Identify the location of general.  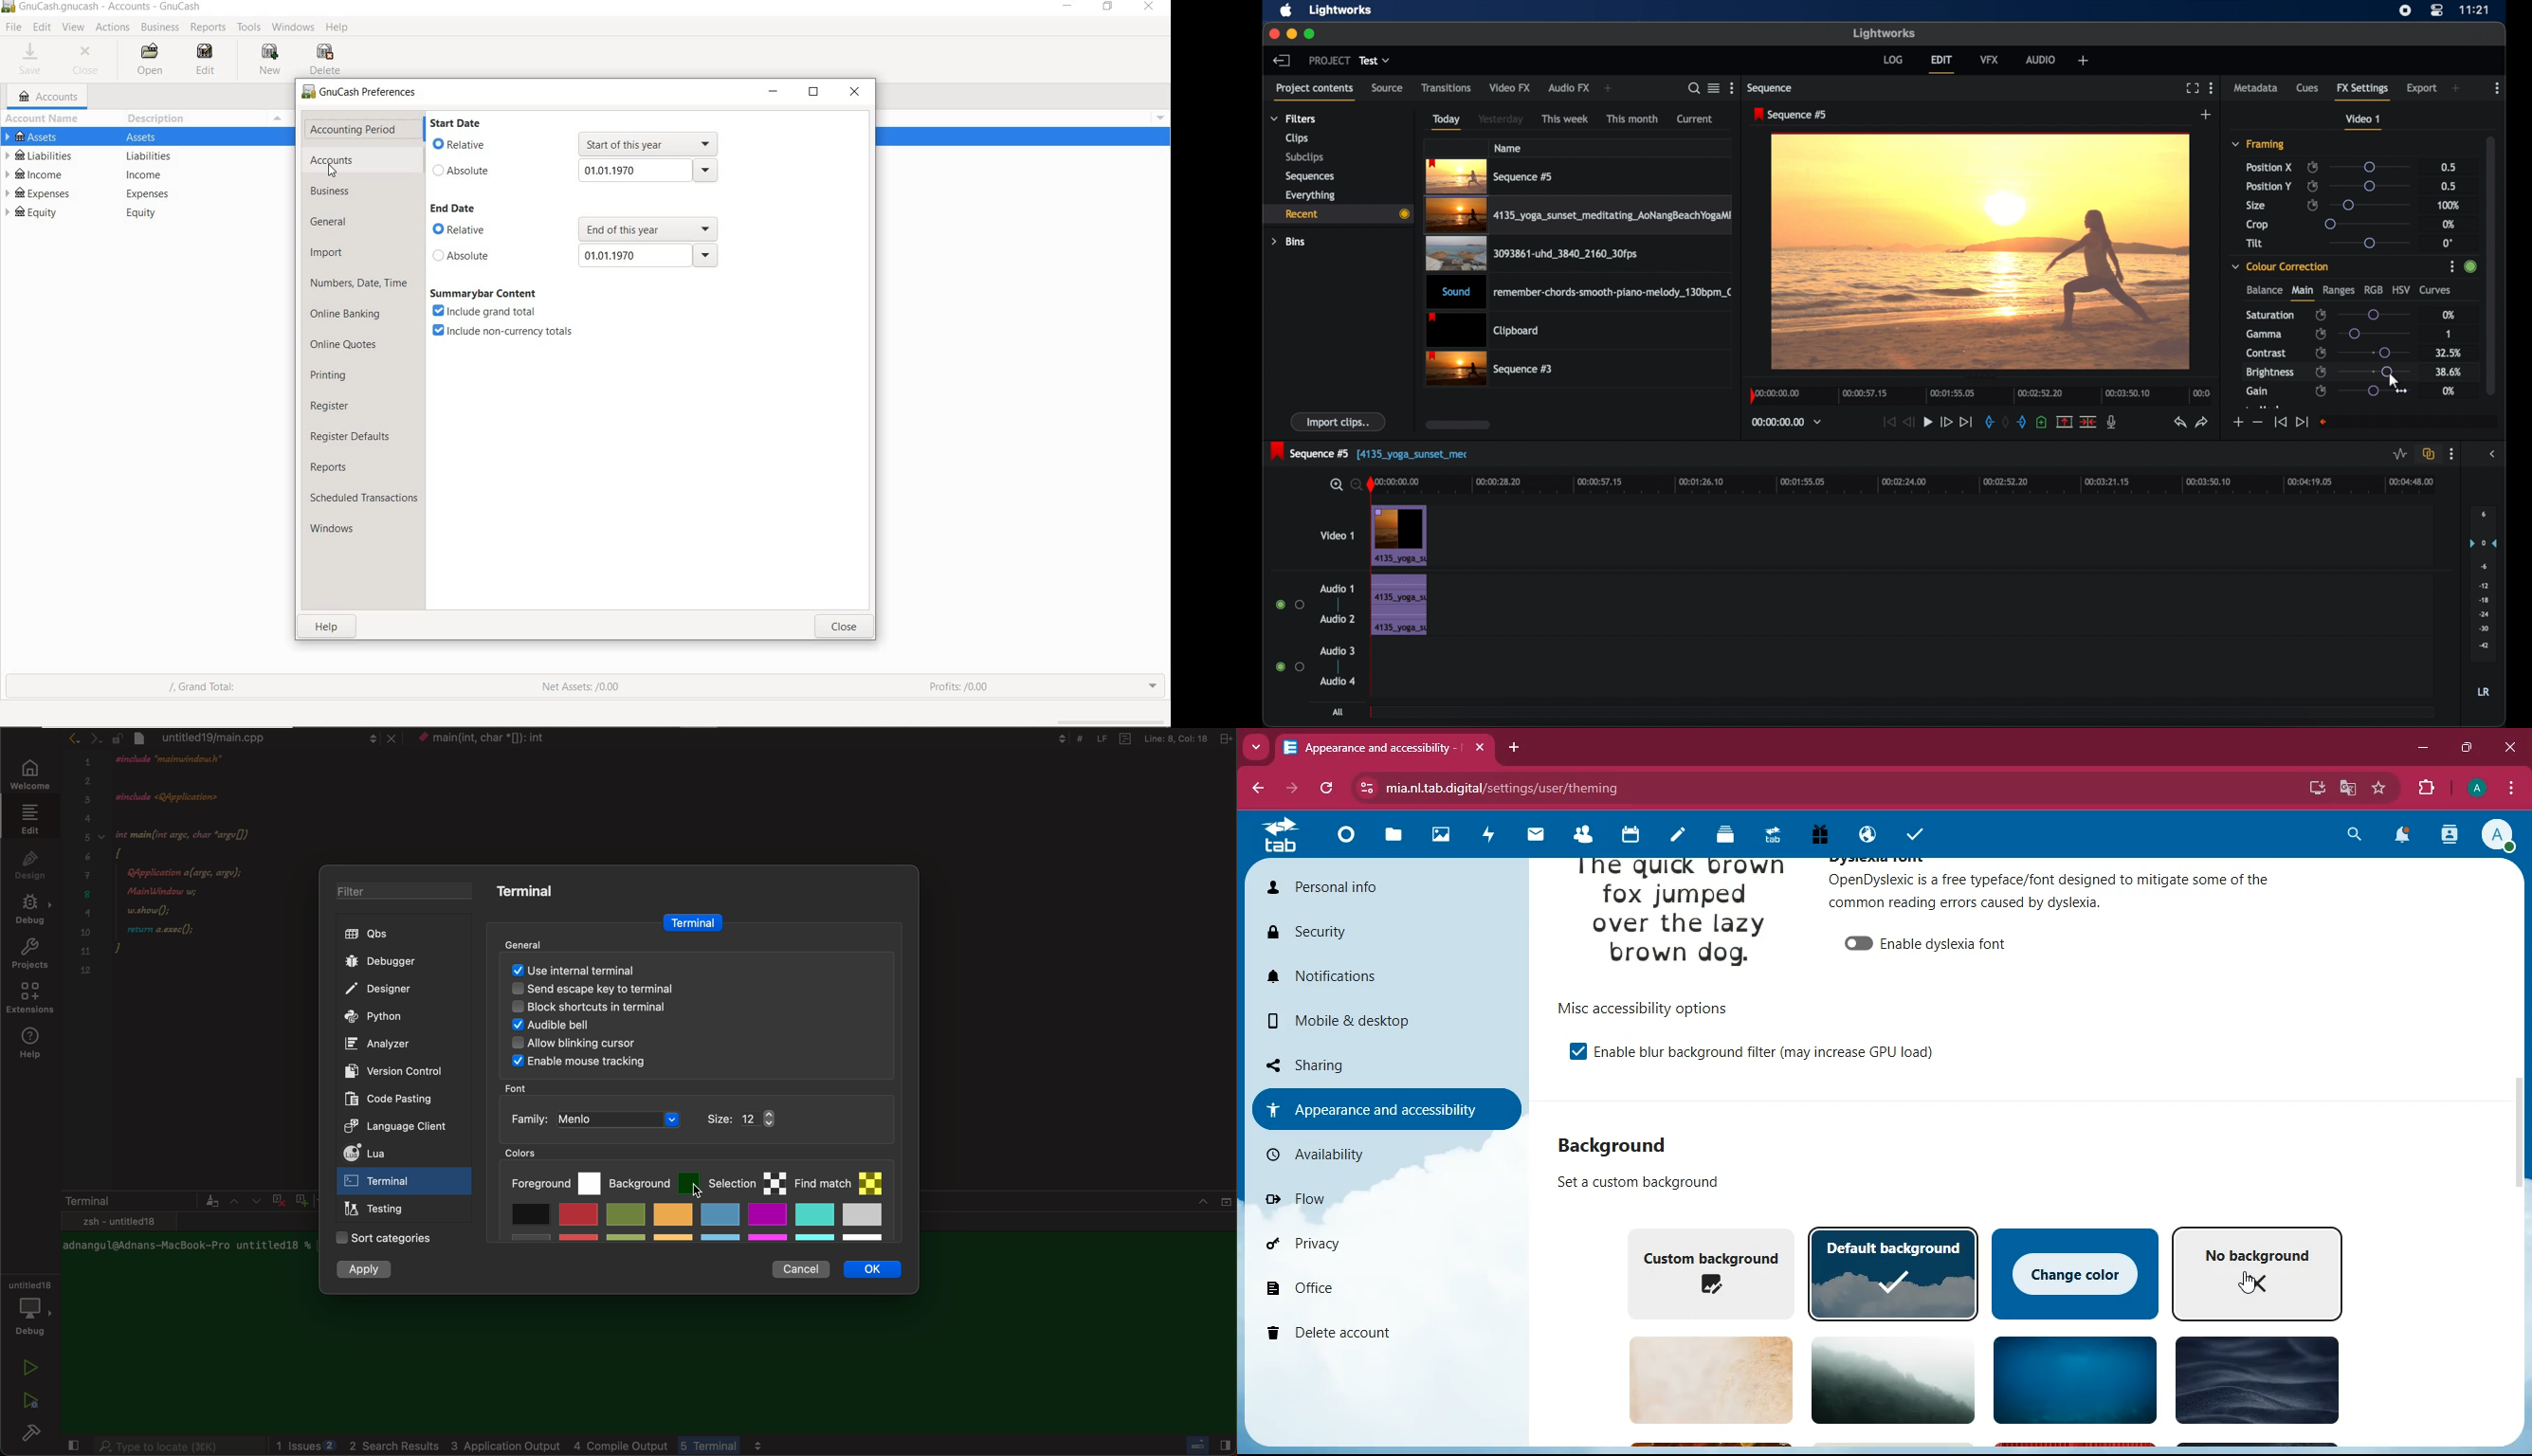
(334, 222).